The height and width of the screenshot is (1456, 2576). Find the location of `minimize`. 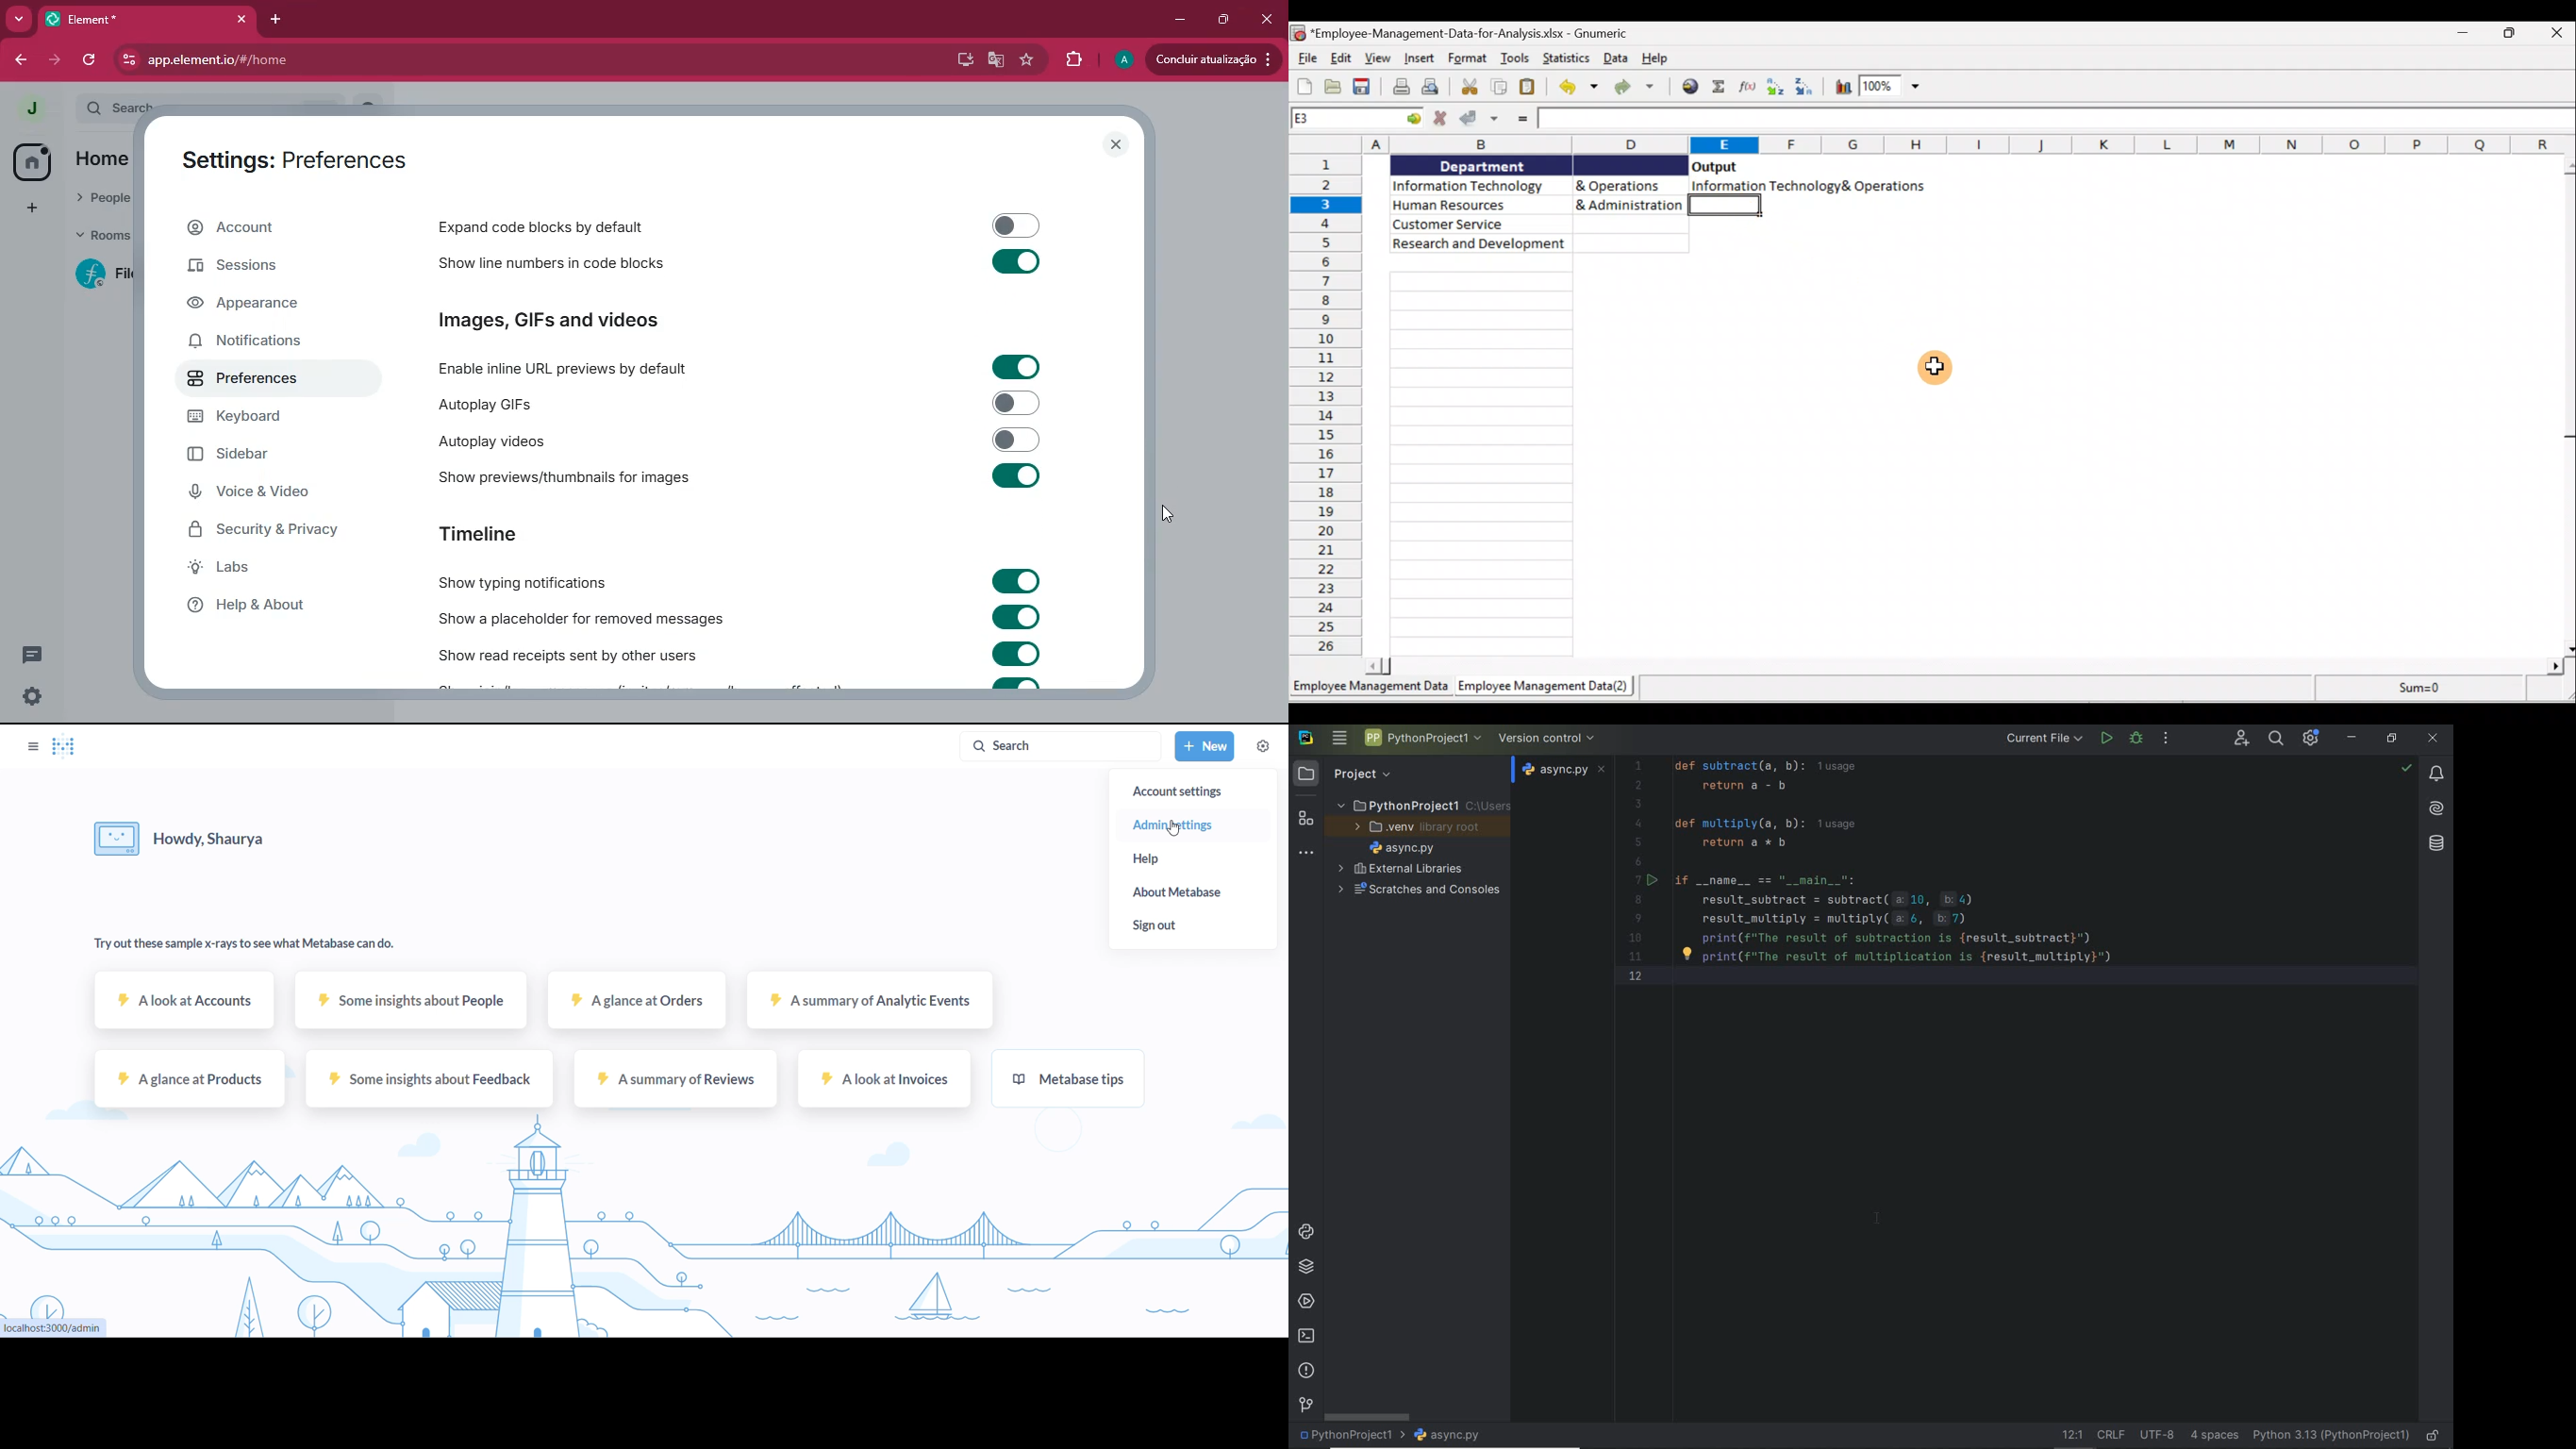

minimize is located at coordinates (1179, 21).